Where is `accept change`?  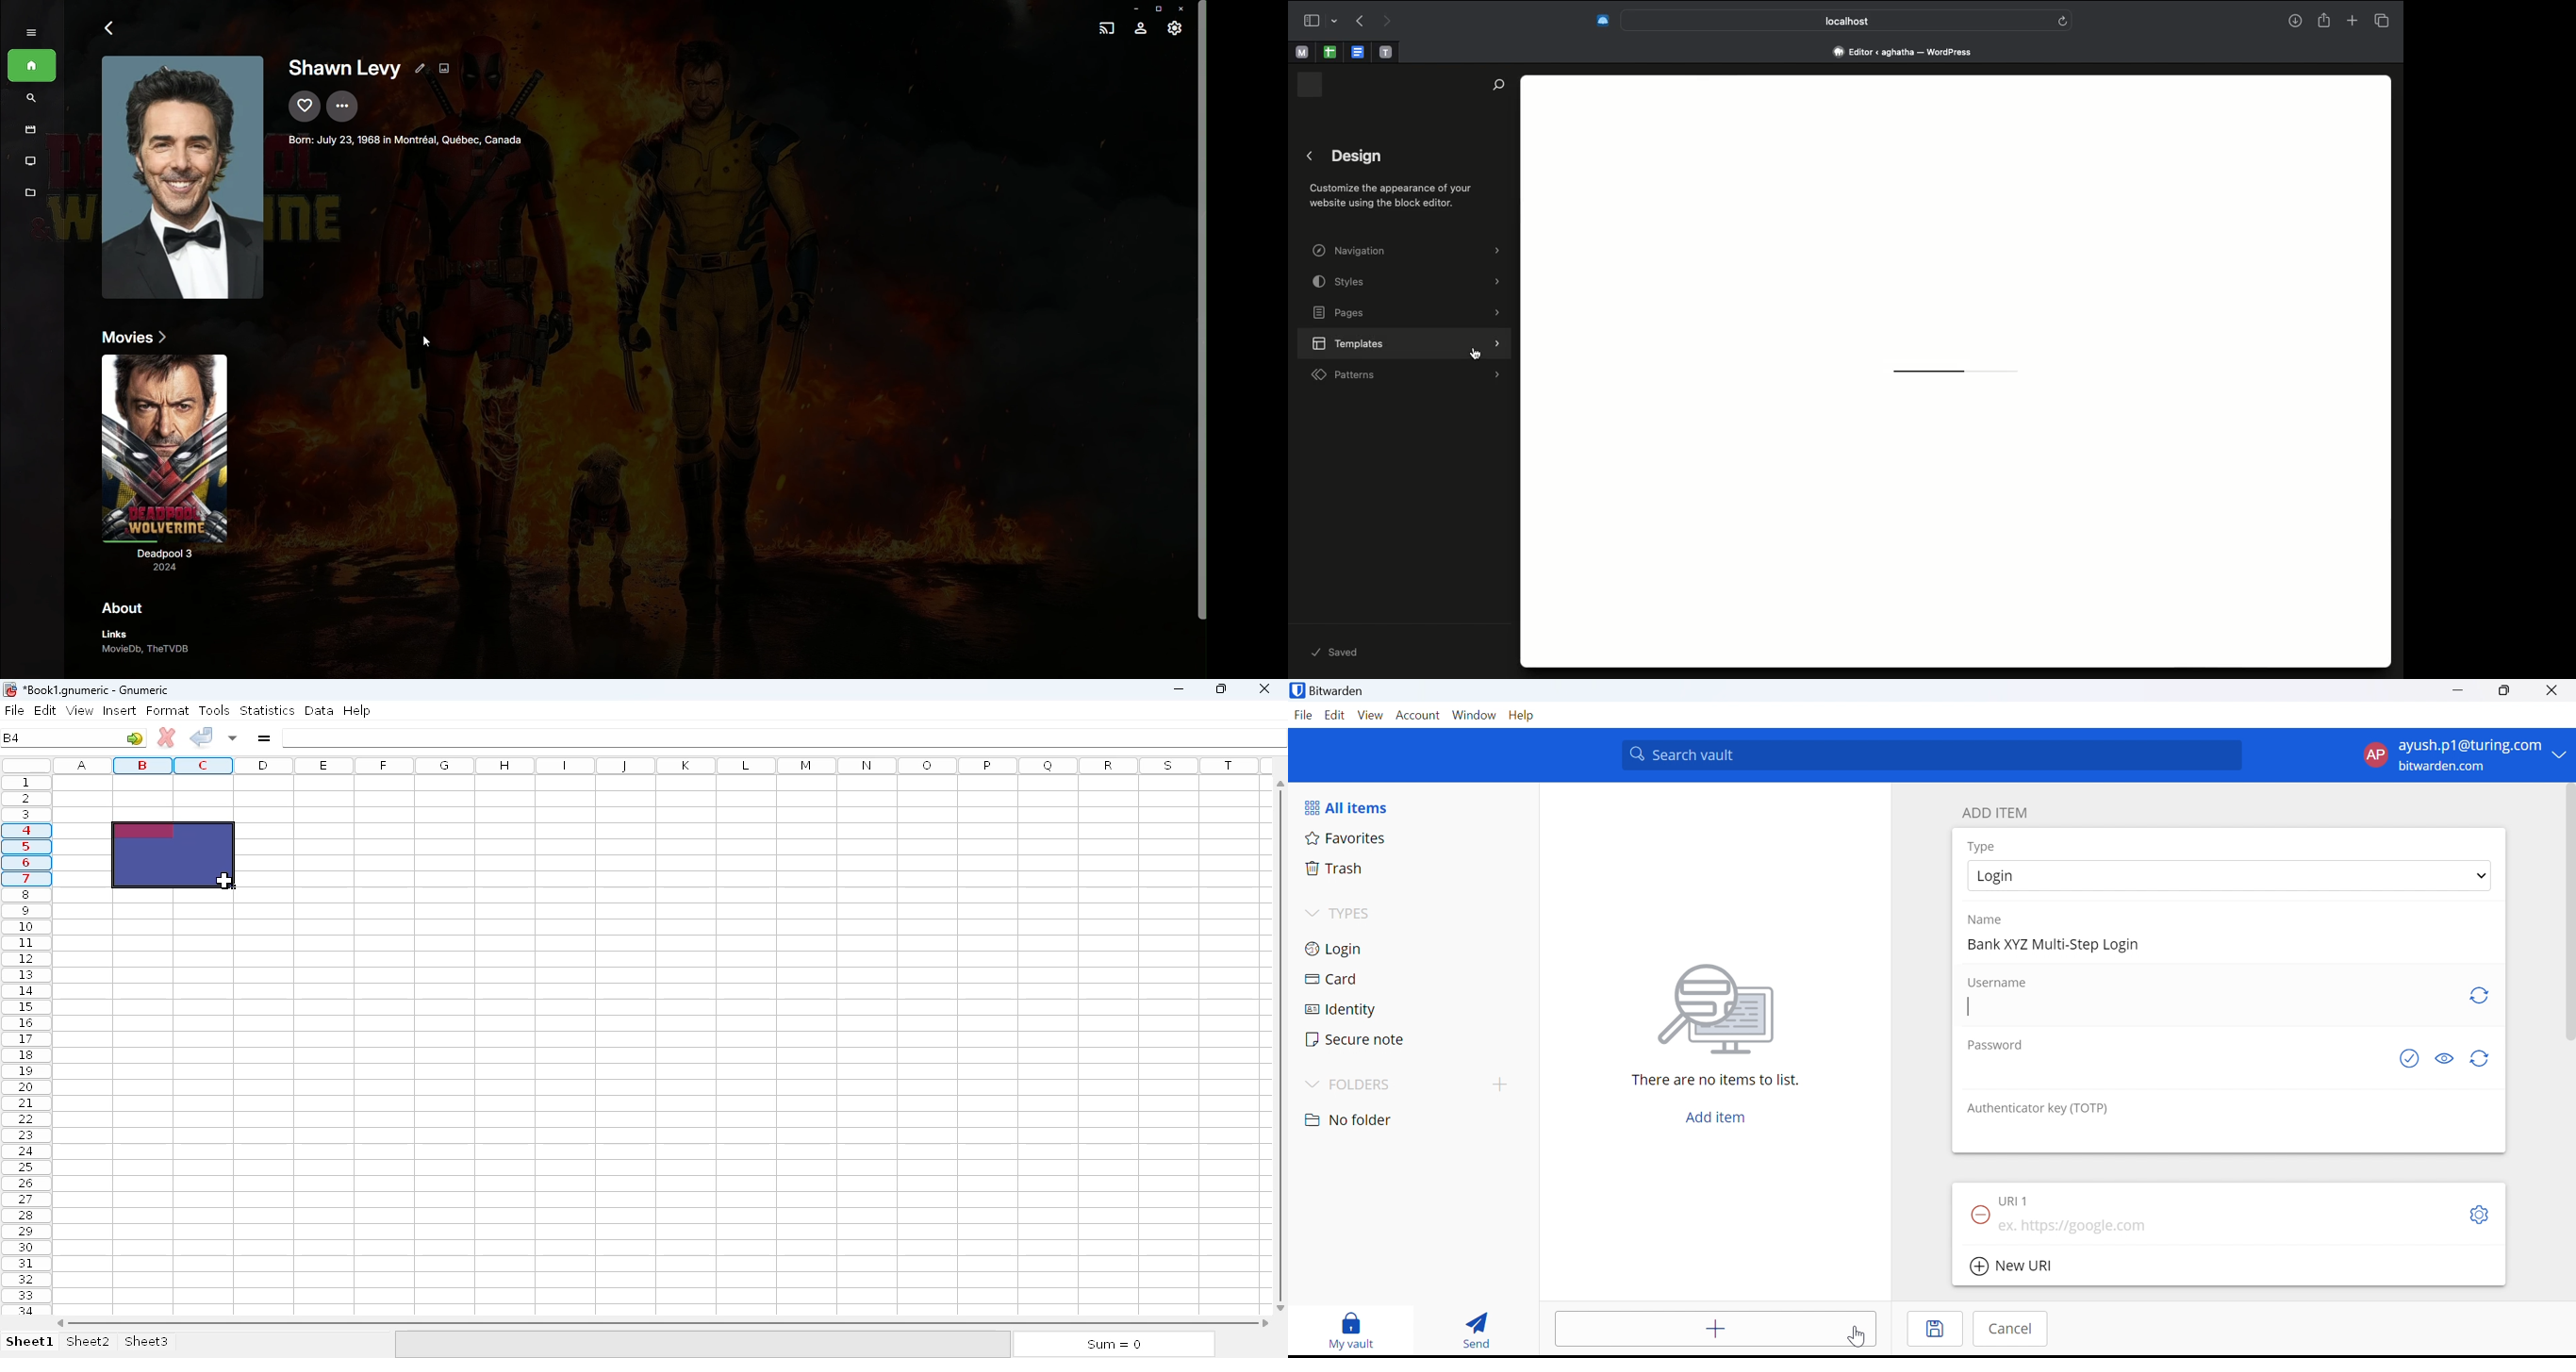 accept change is located at coordinates (203, 737).